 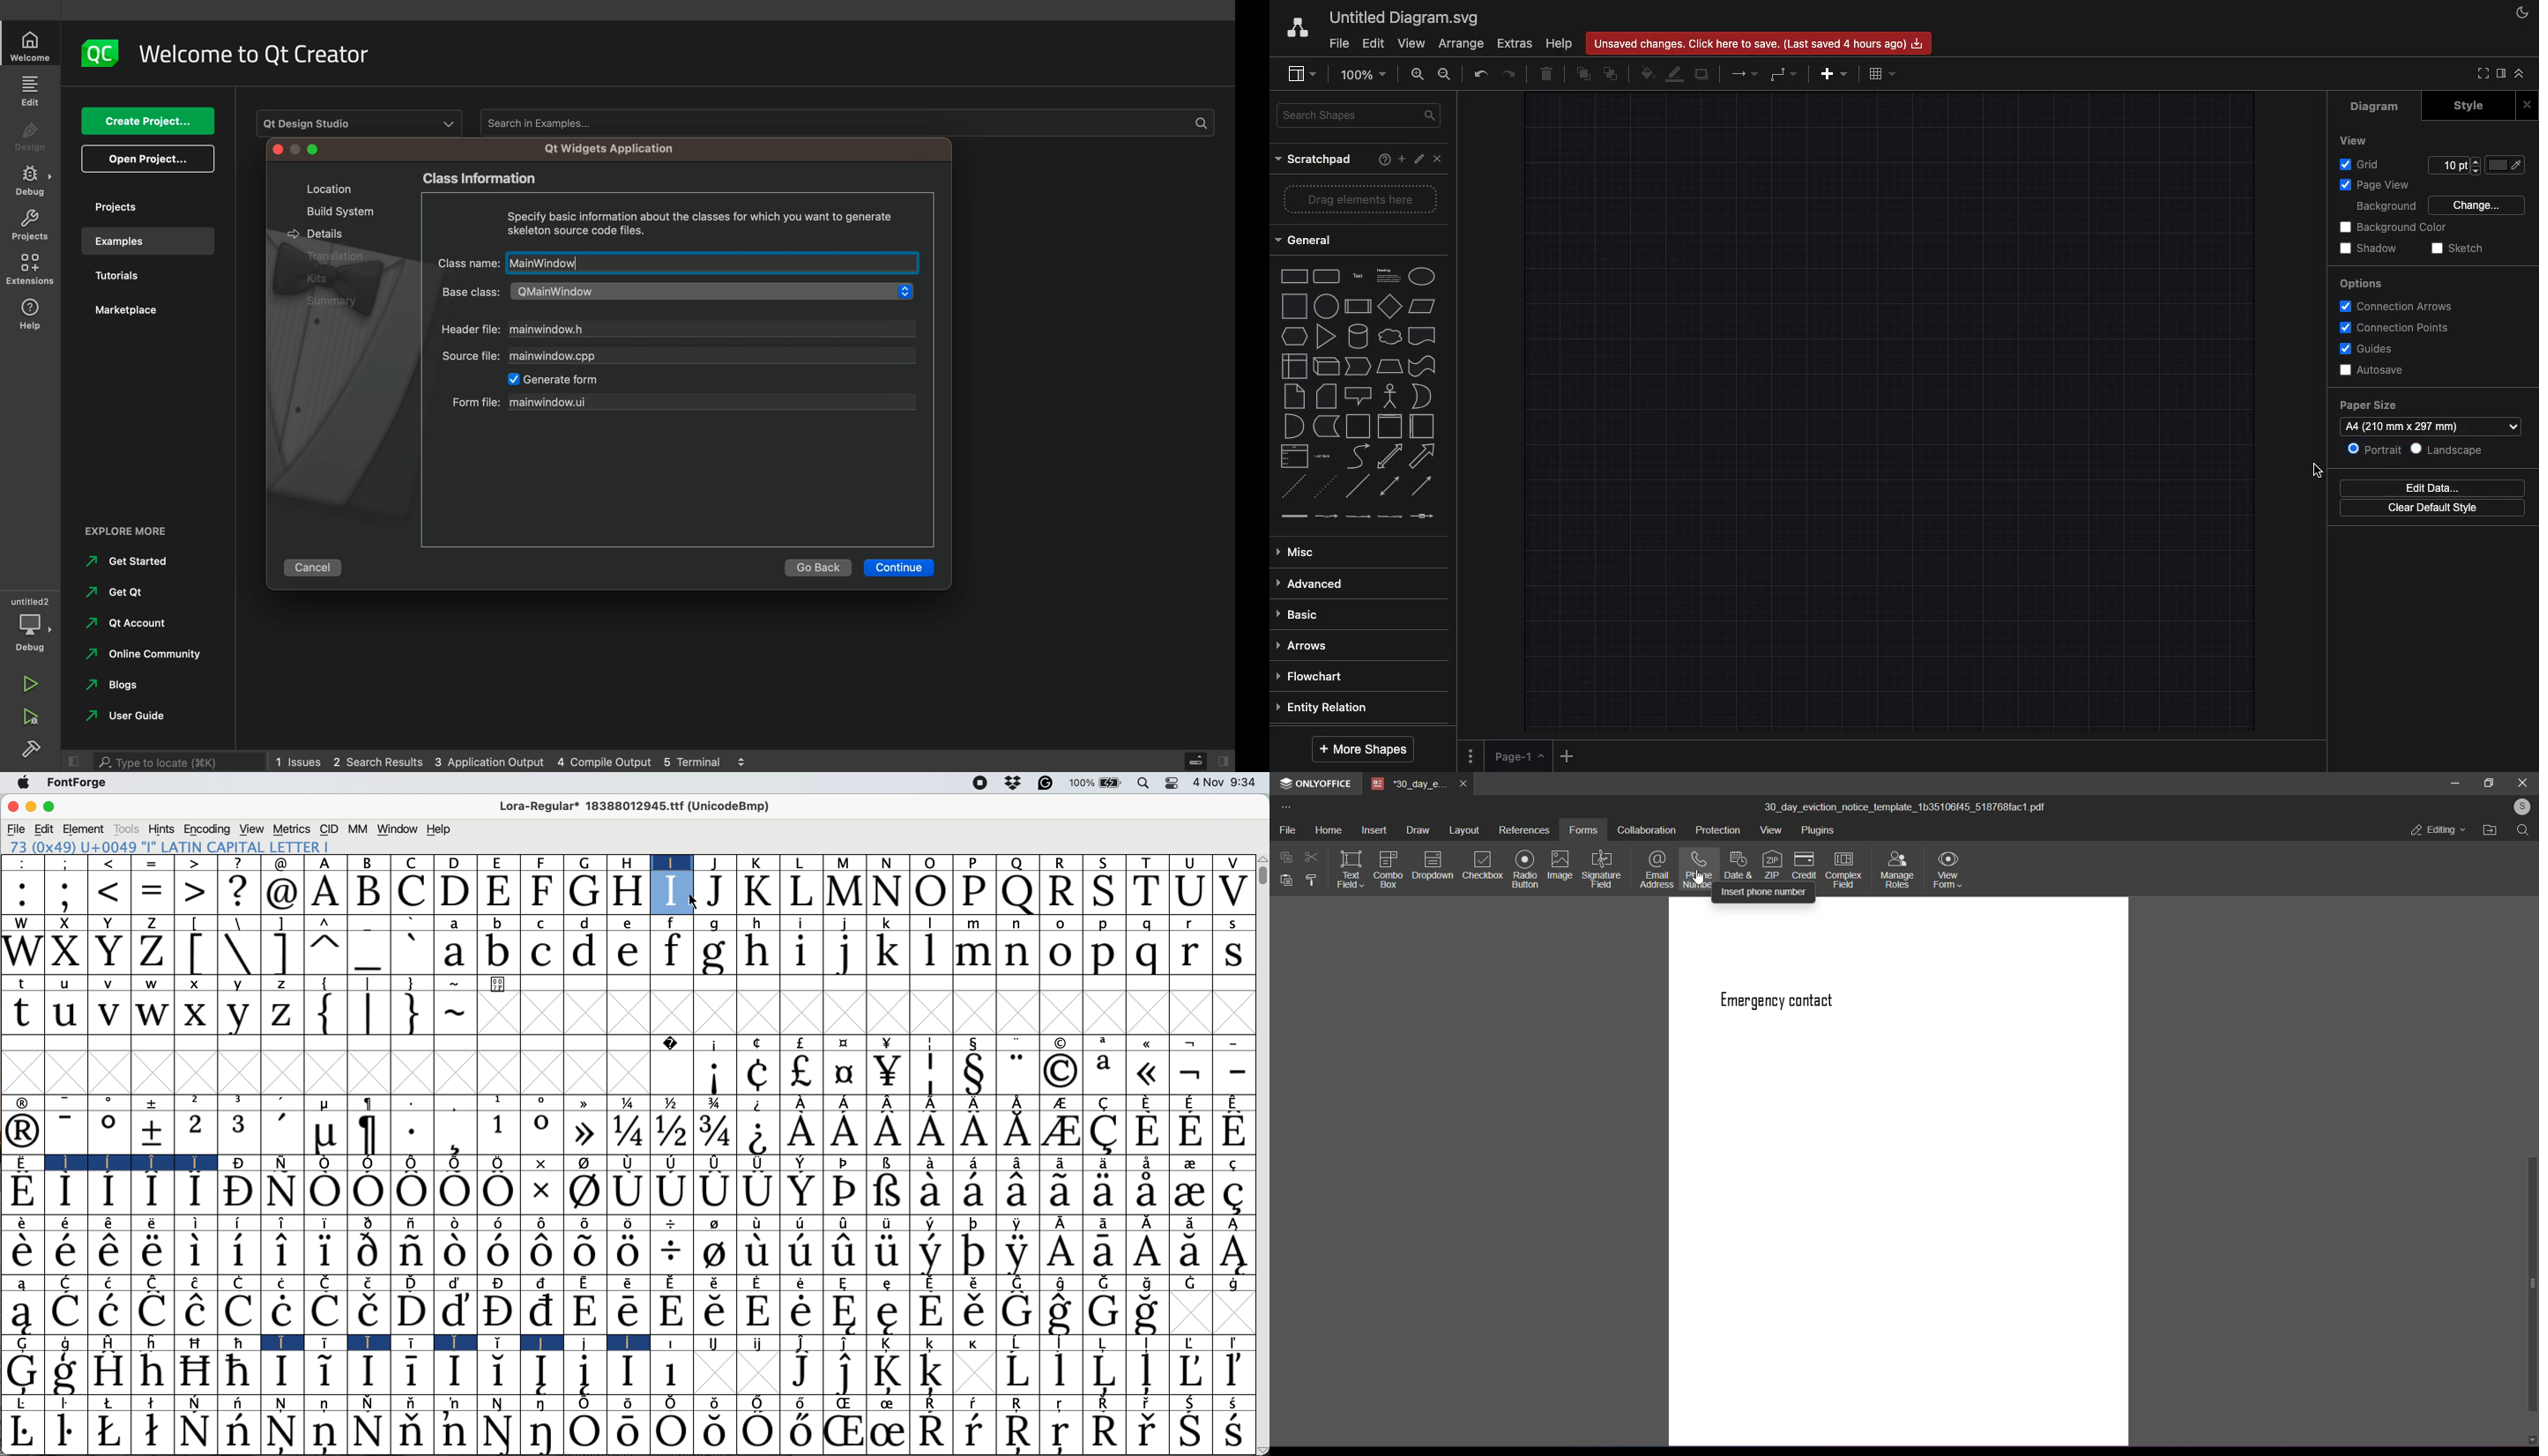 What do you see at coordinates (684, 400) in the screenshot?
I see `Form file: mainwindow.ui` at bounding box center [684, 400].